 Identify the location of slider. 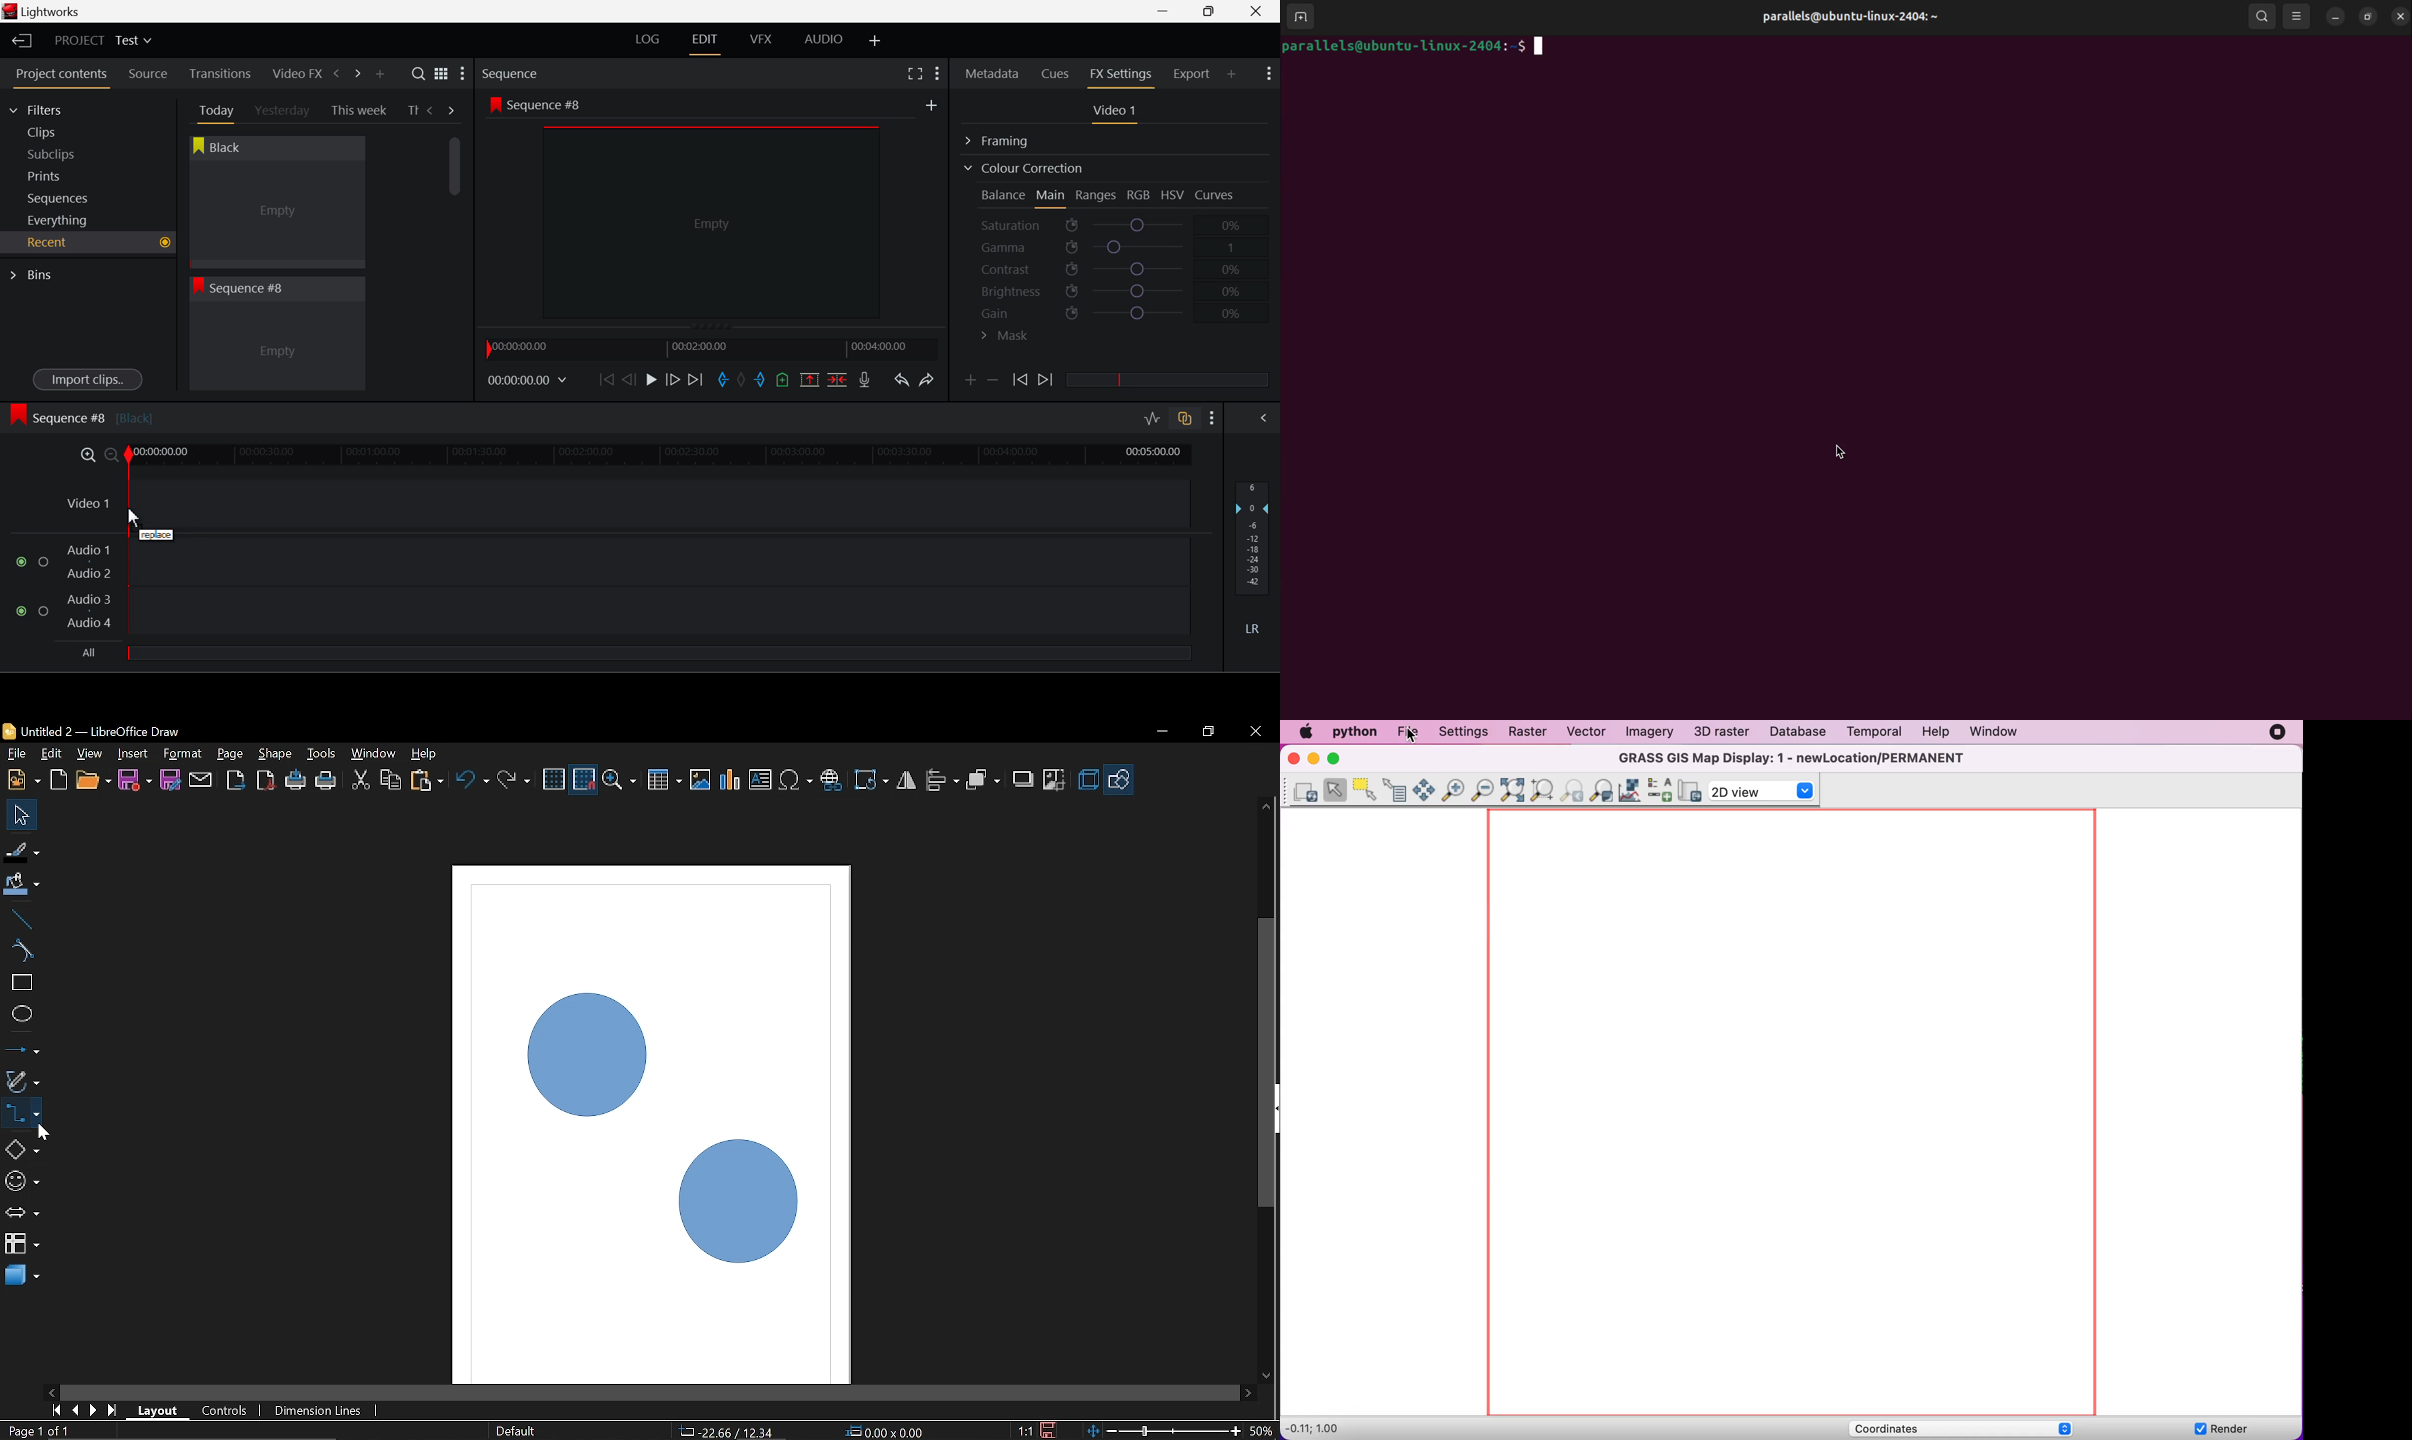
(658, 653).